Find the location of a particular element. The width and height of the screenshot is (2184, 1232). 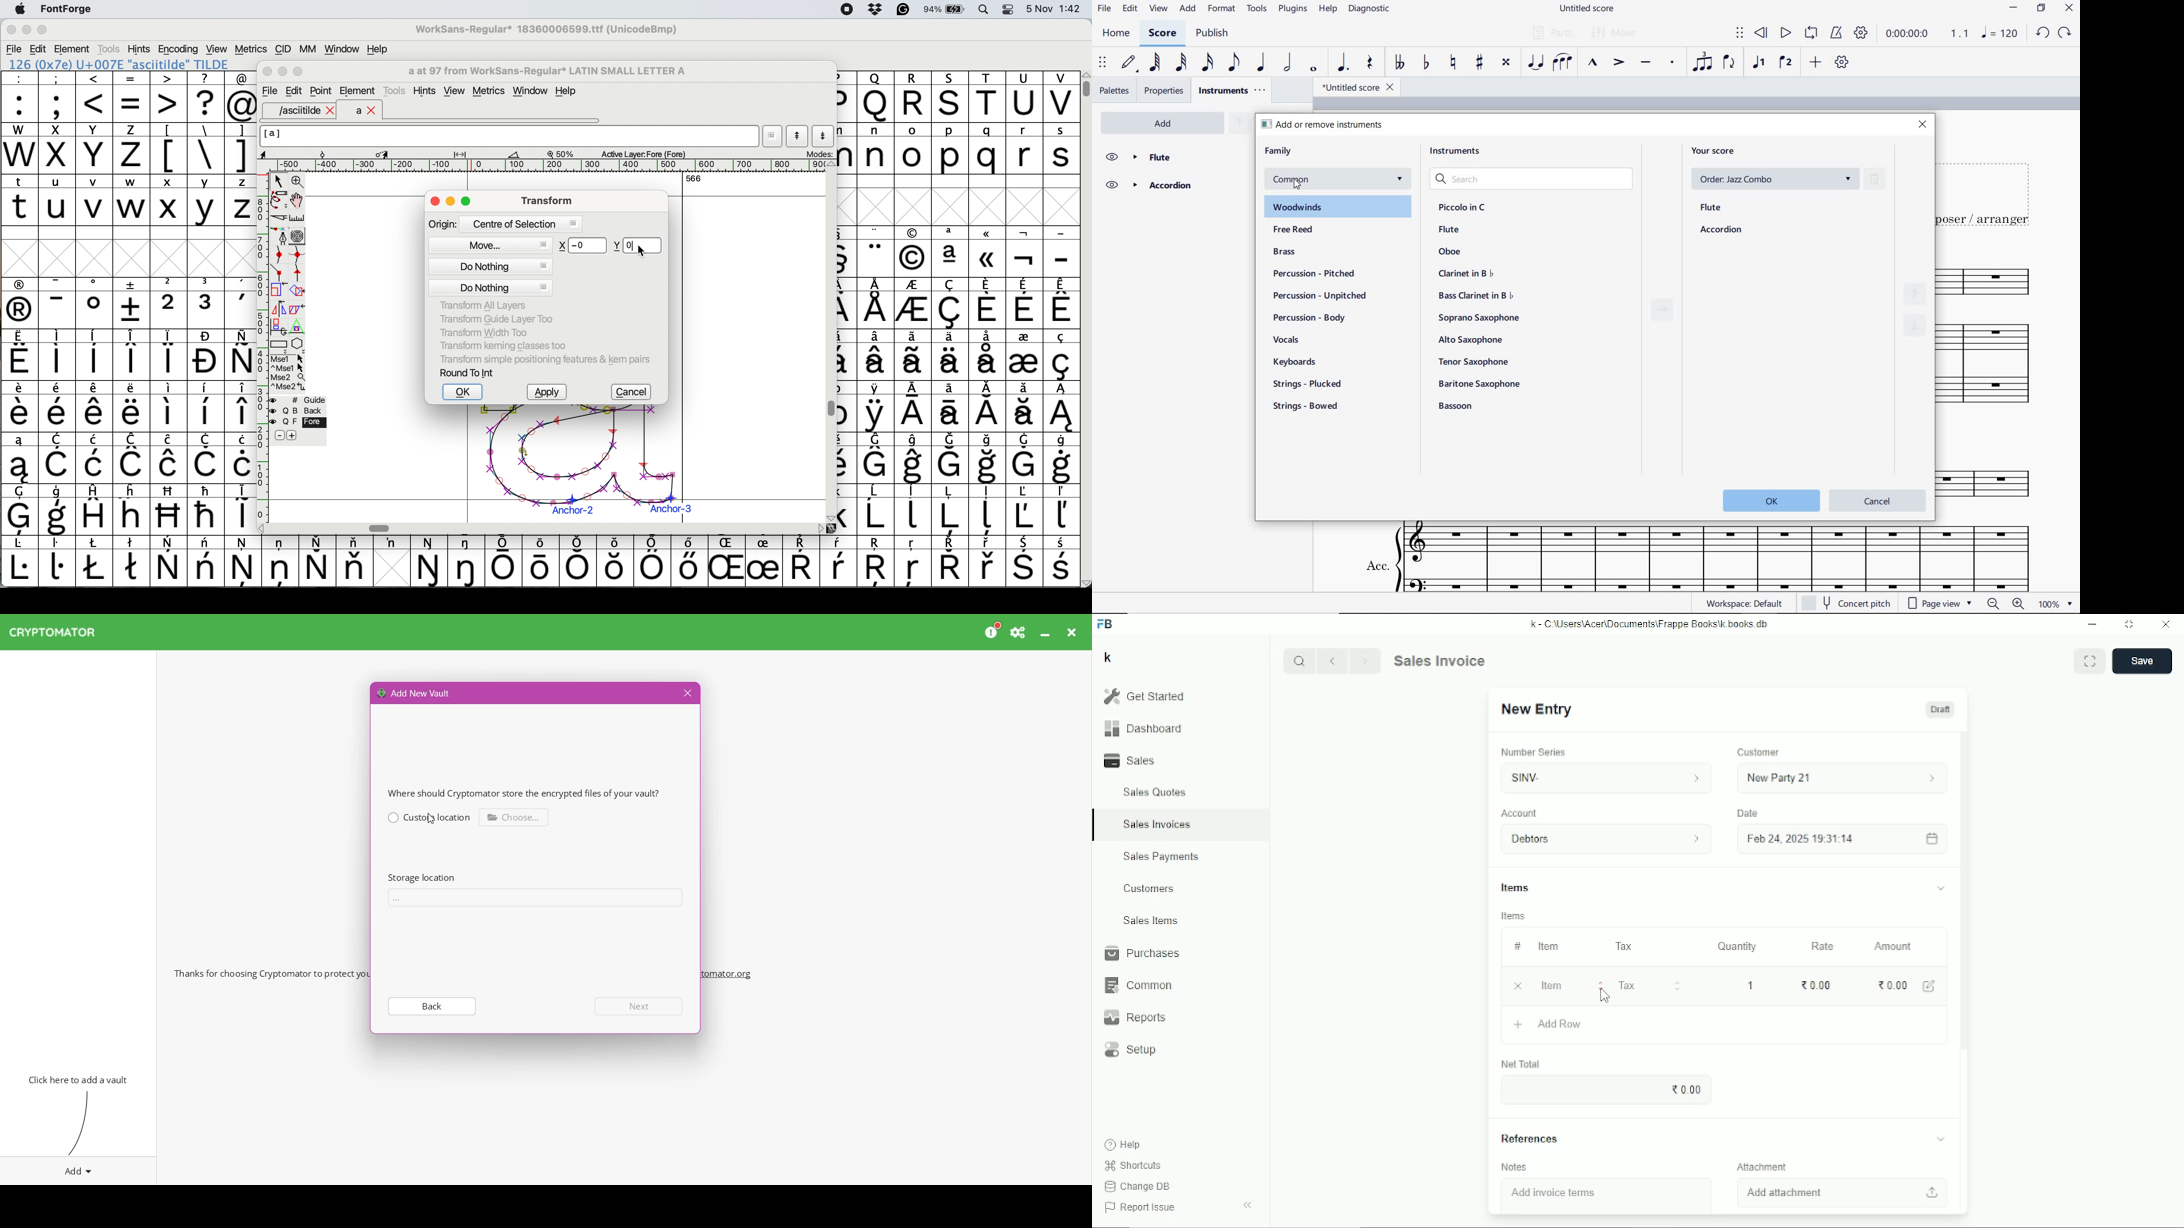

symbol is located at coordinates (57, 561).